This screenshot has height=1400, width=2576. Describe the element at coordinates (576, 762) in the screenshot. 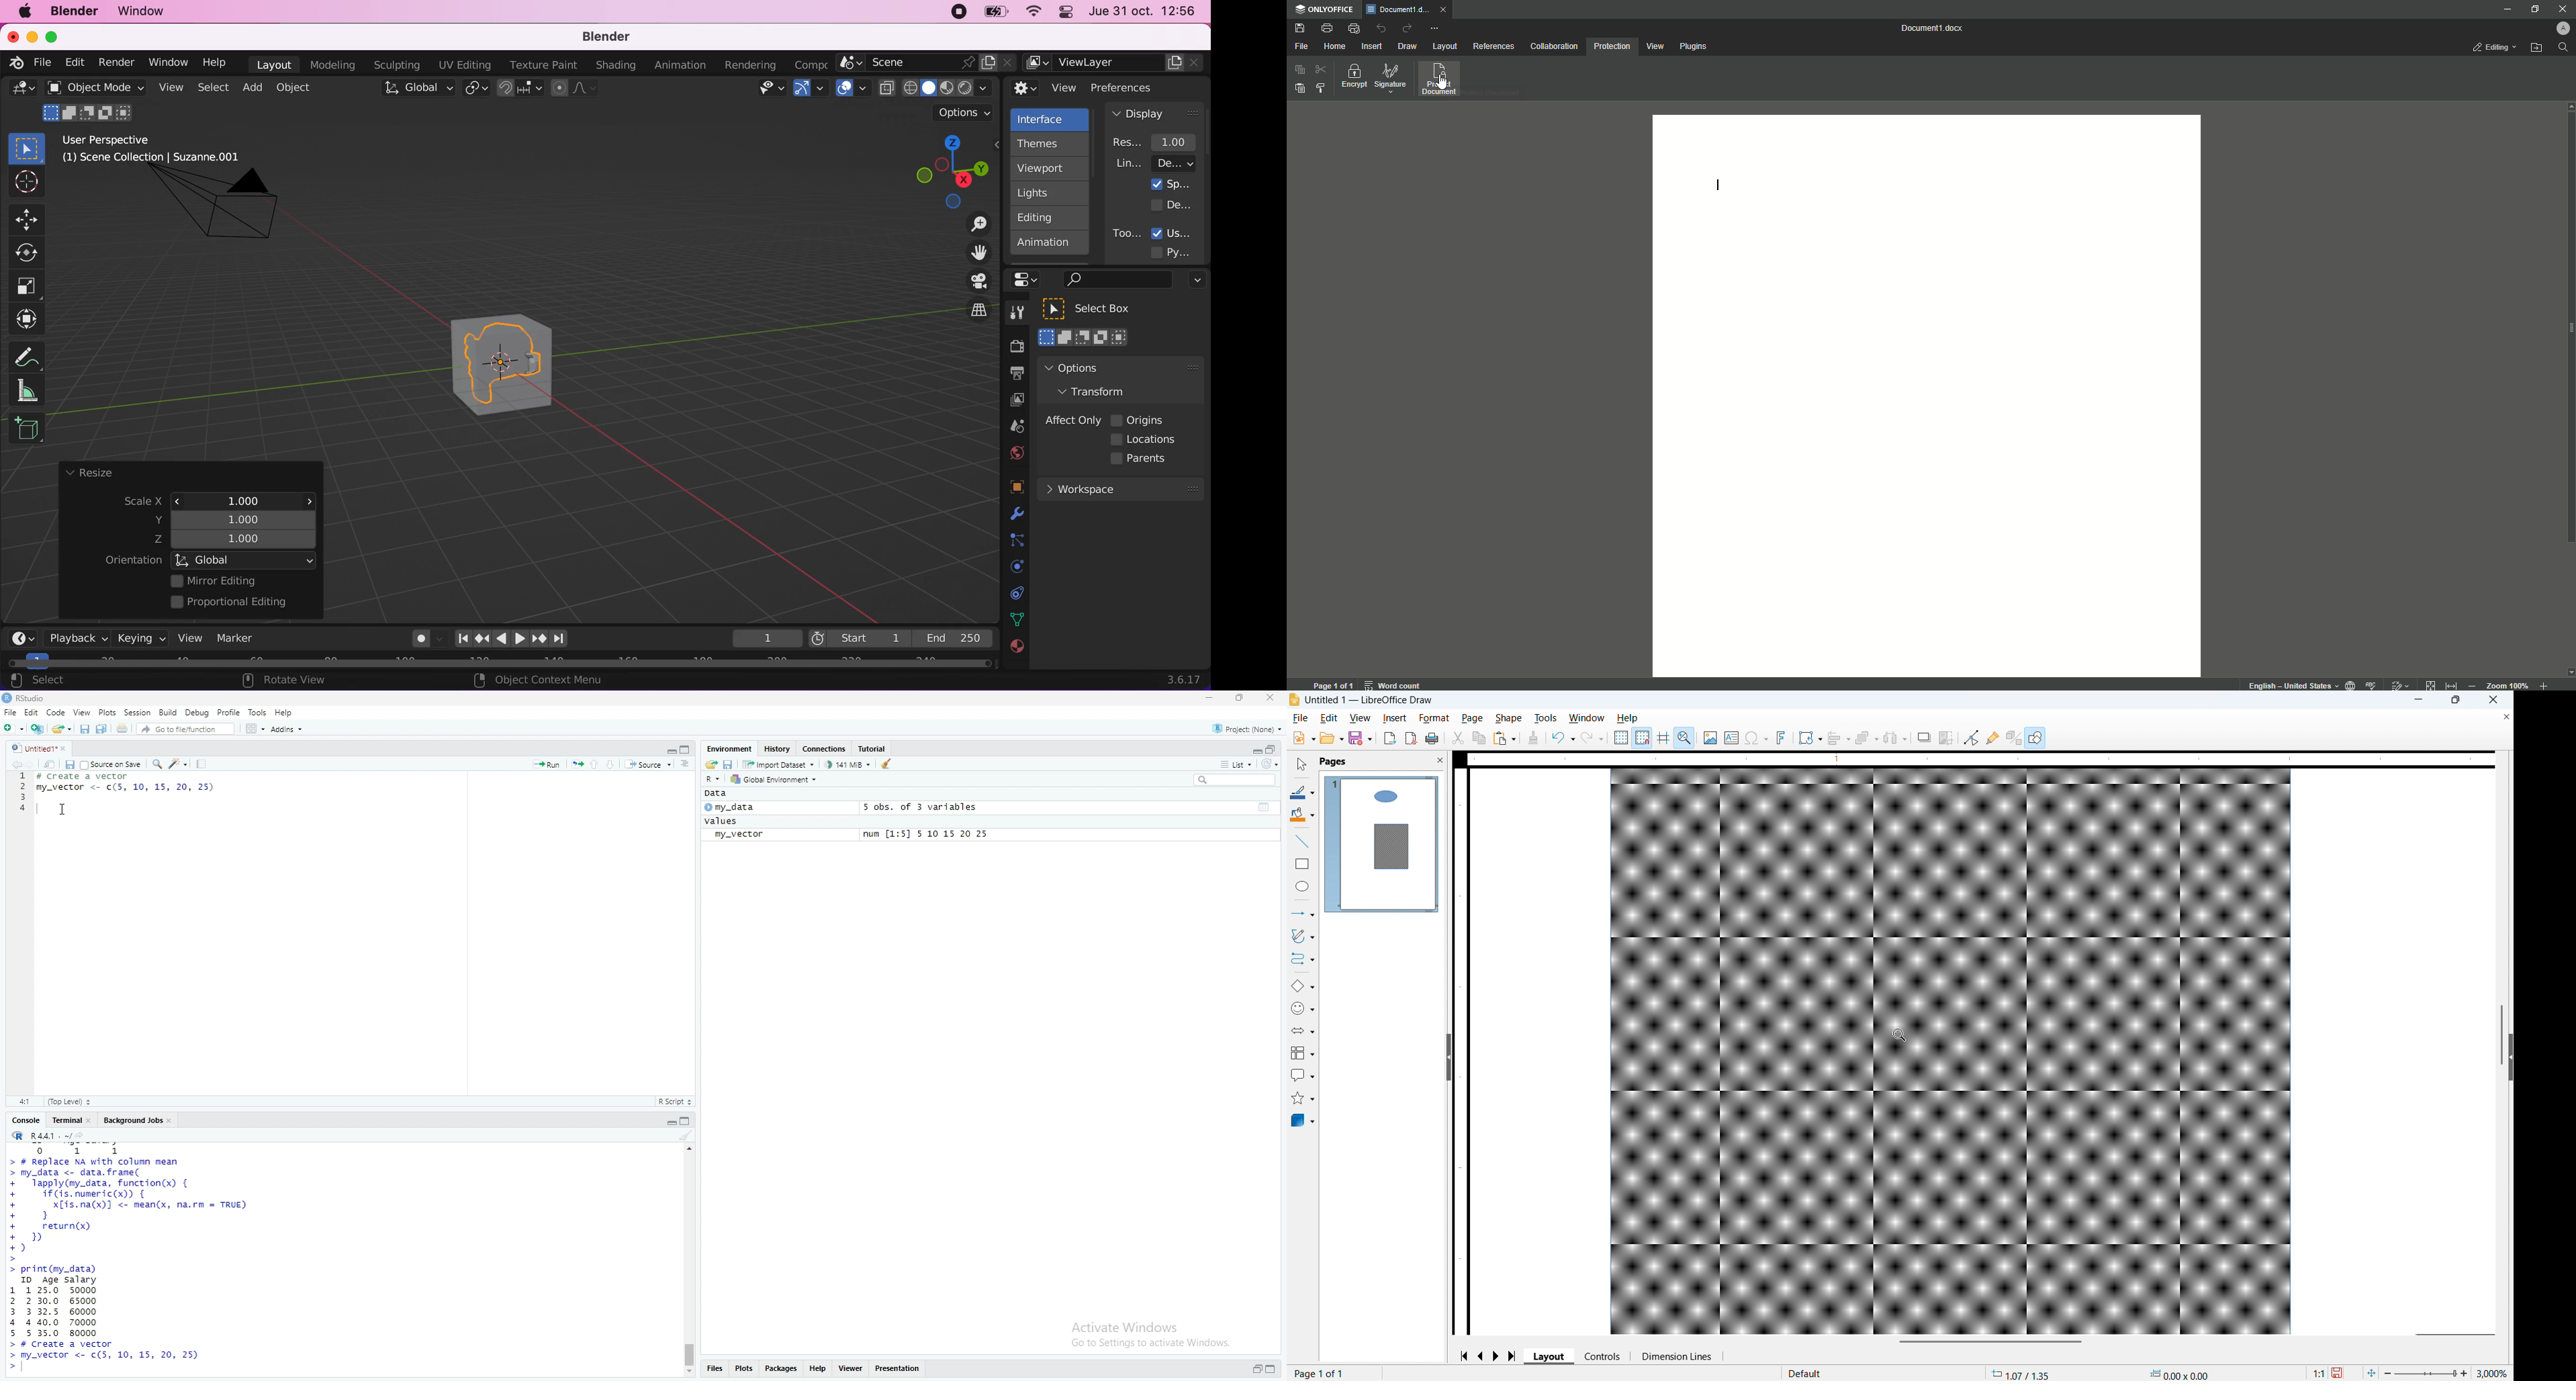

I see `rerun the previous code region` at that location.